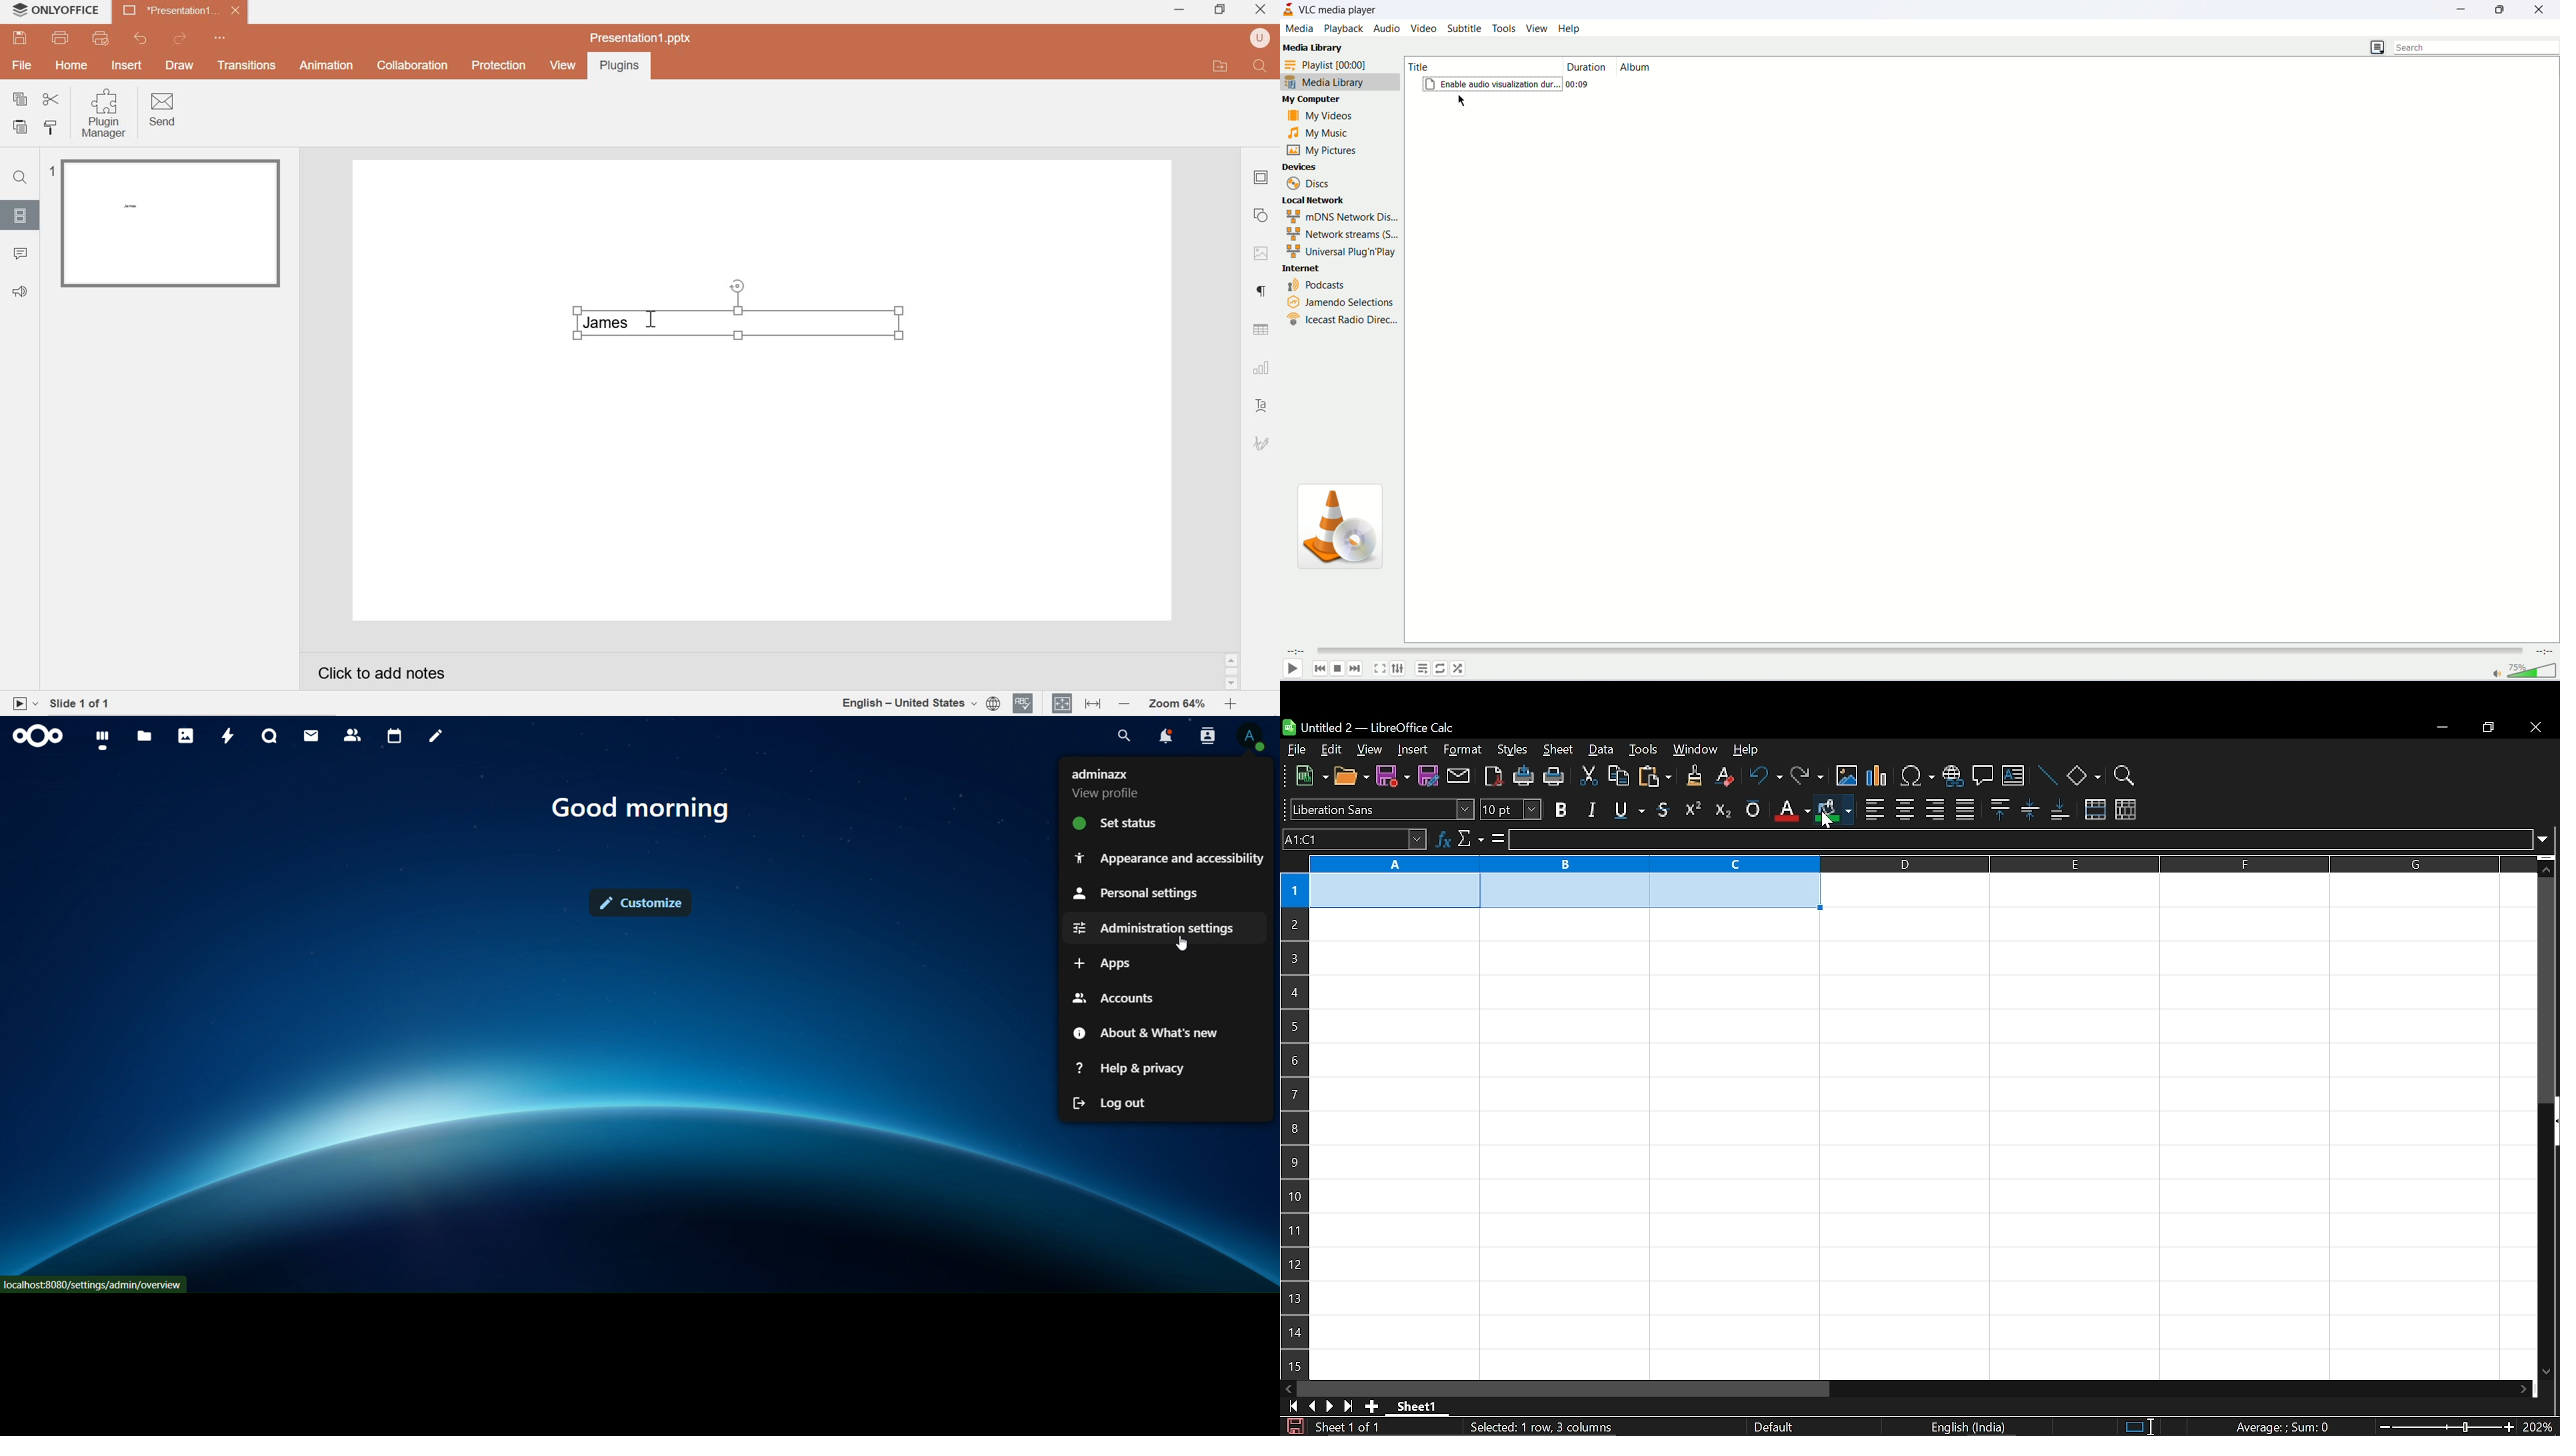 This screenshot has height=1456, width=2576. I want to click on merge cells, so click(2095, 810).